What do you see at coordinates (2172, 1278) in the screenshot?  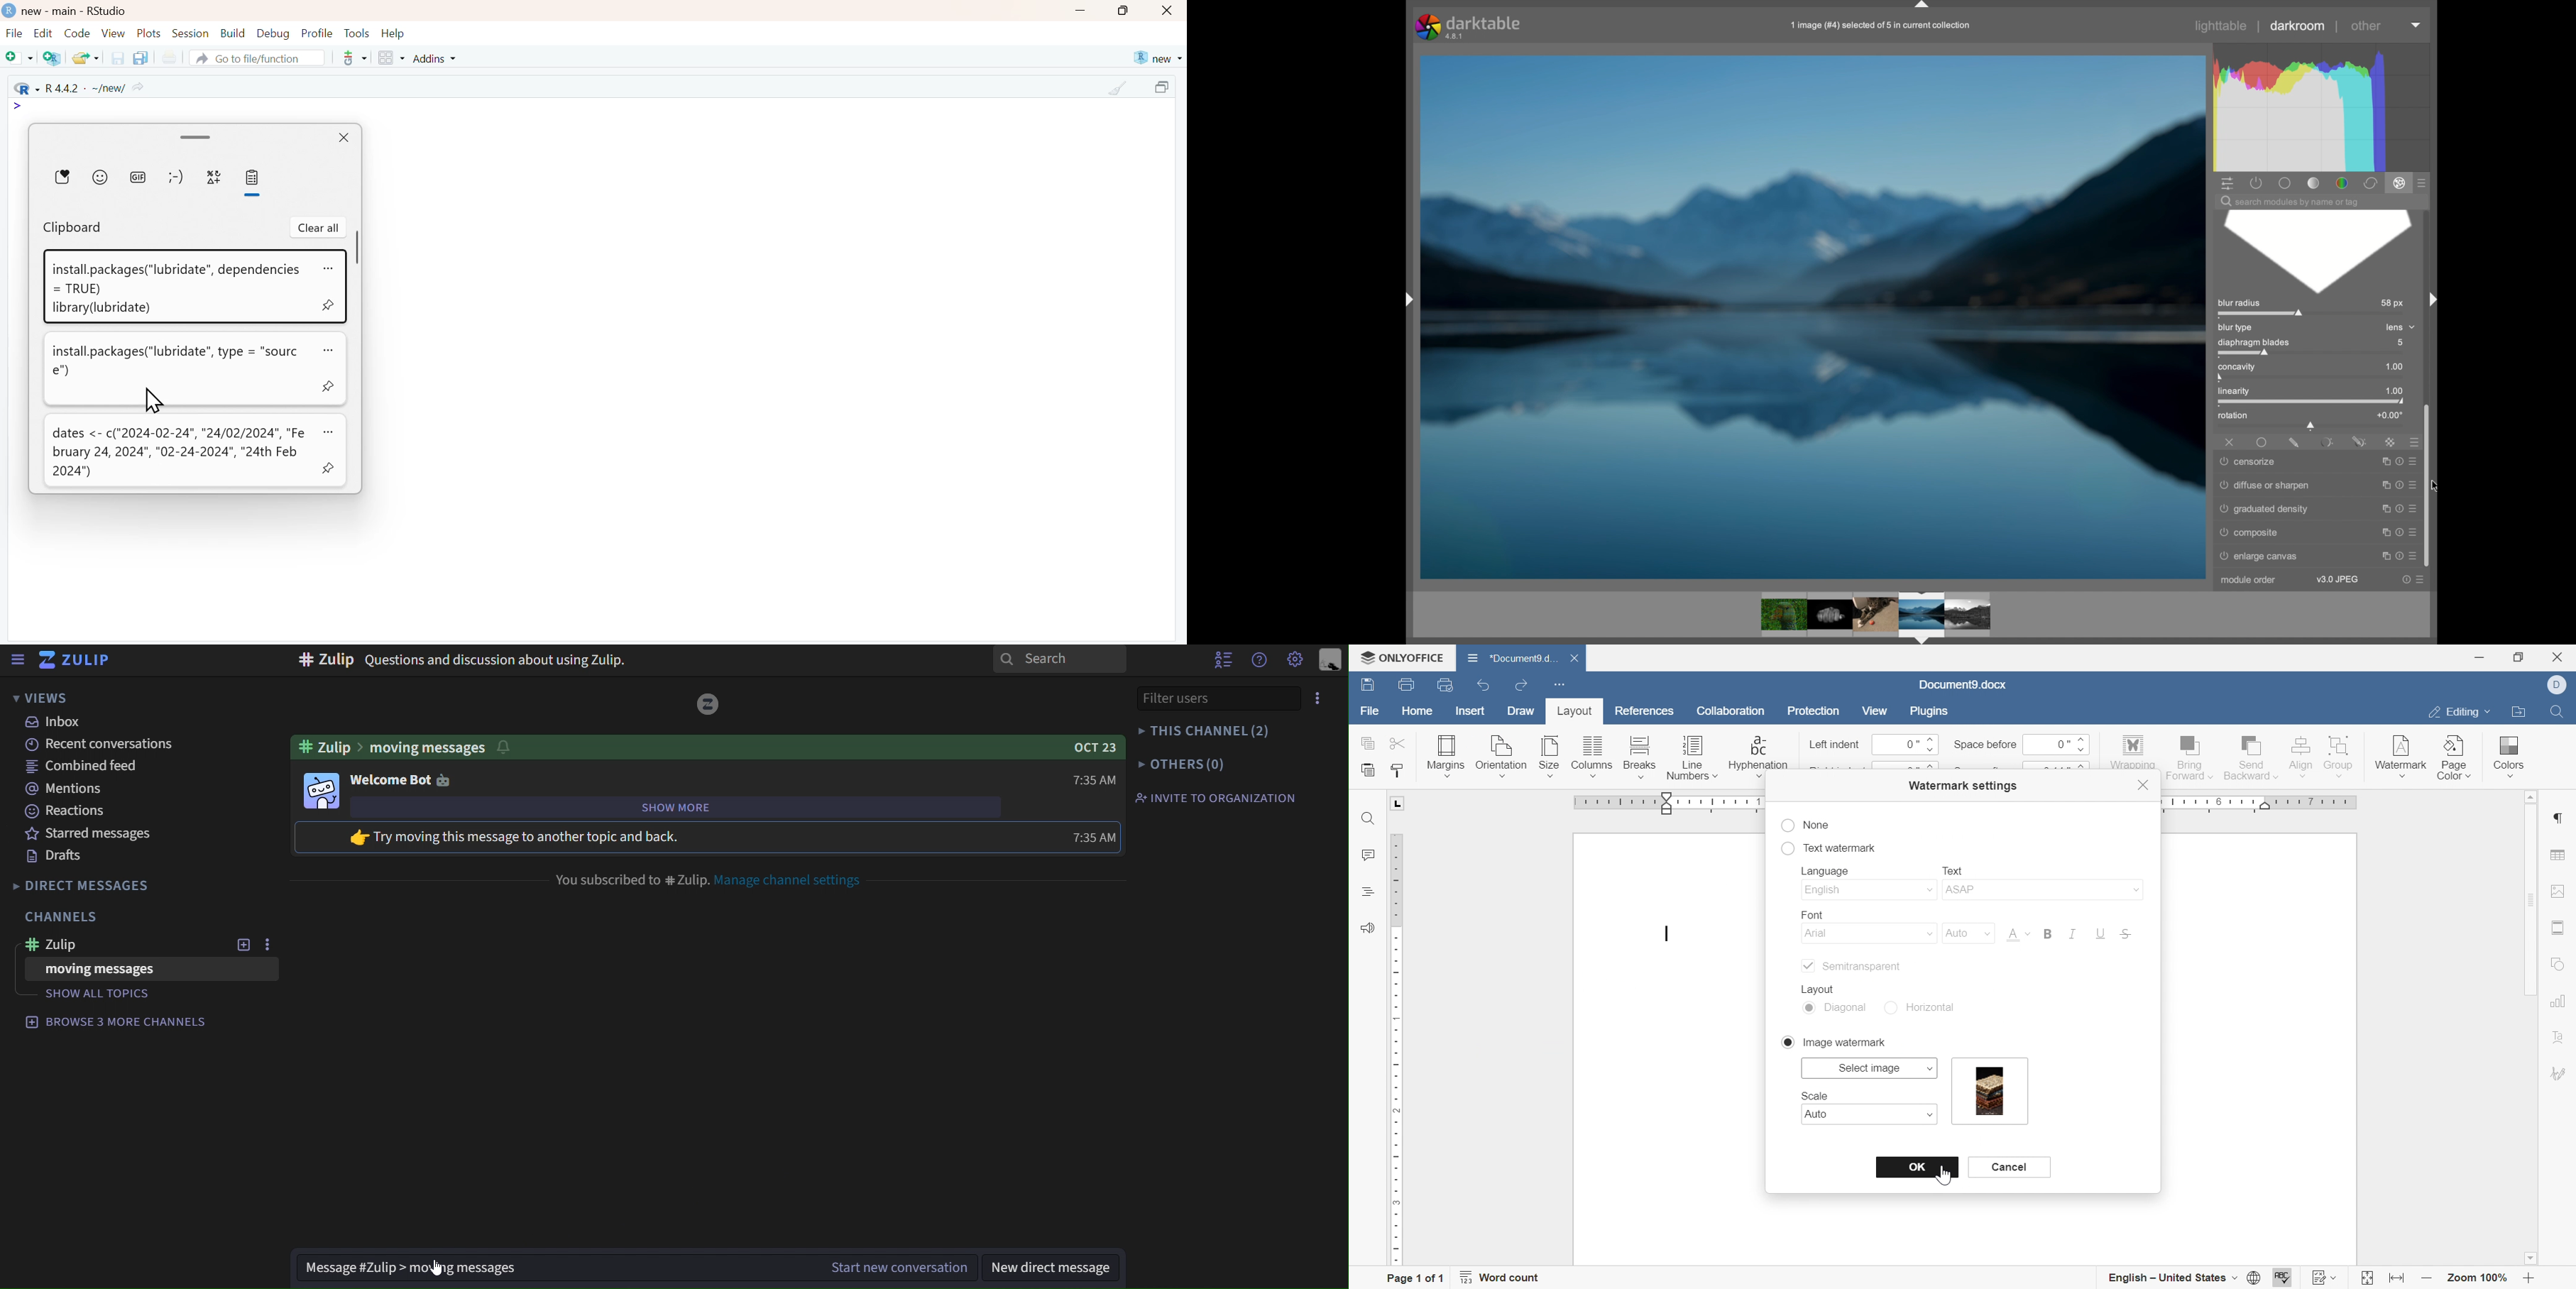 I see `english - united states` at bounding box center [2172, 1278].